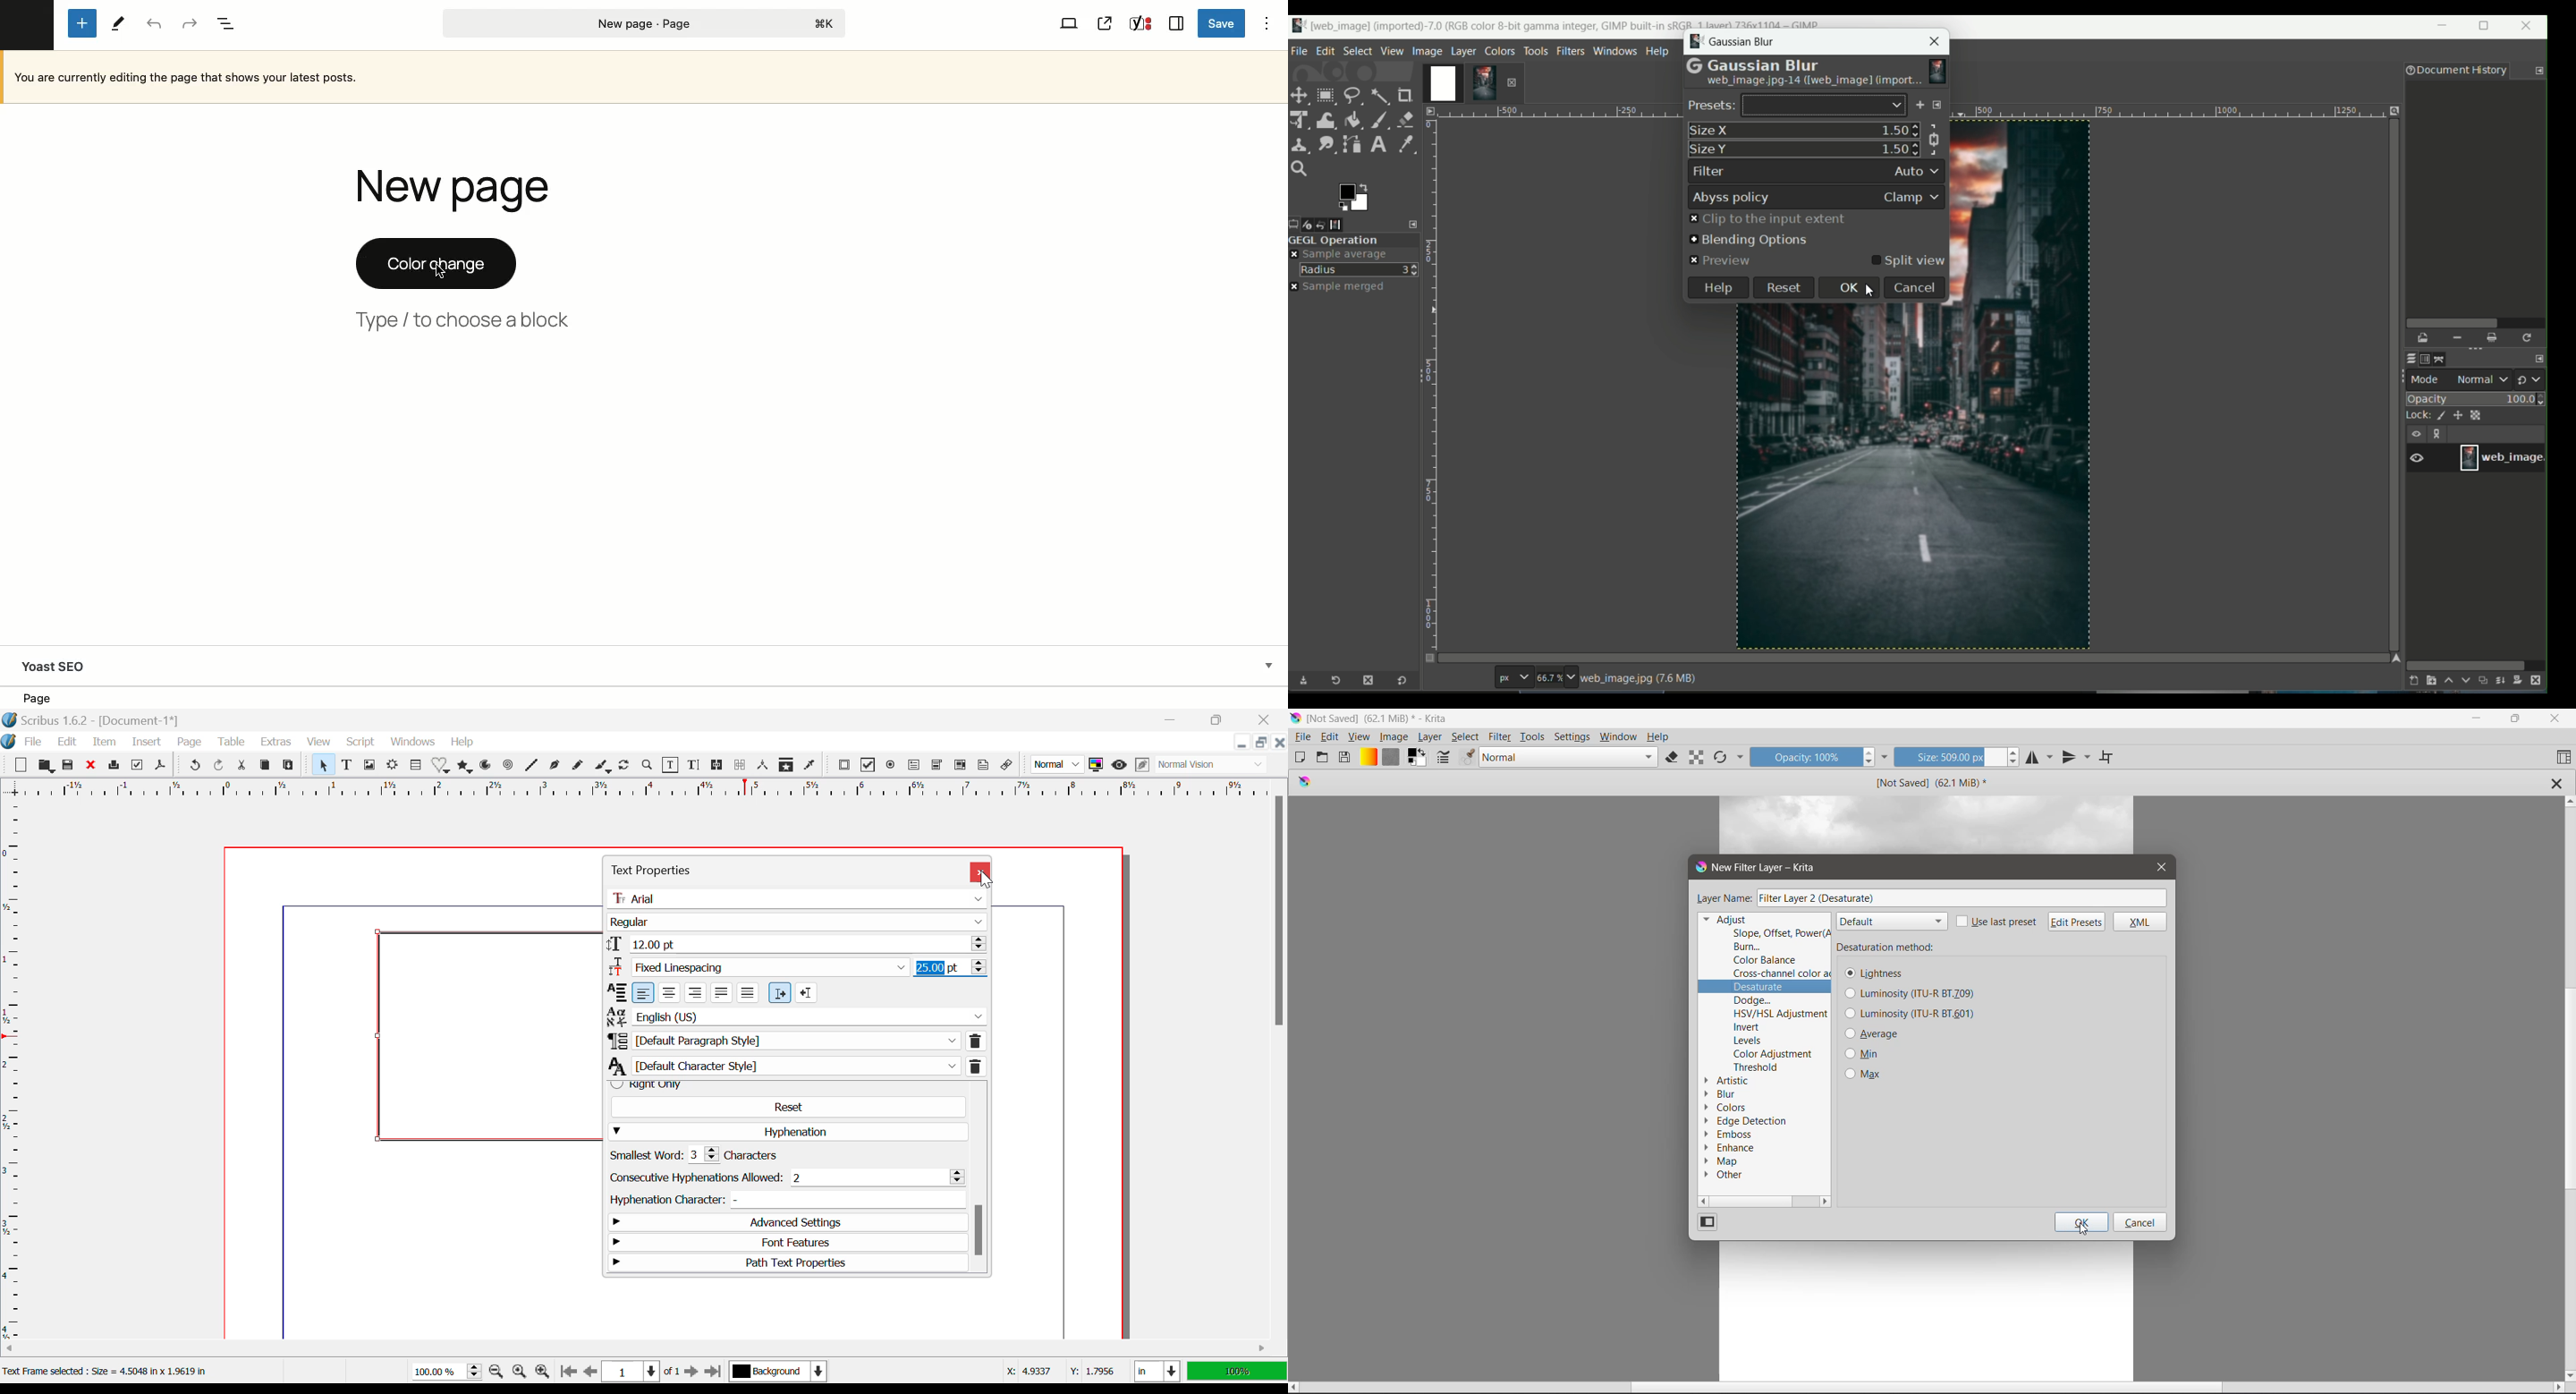  I want to click on Type, choose a block, so click(467, 320).